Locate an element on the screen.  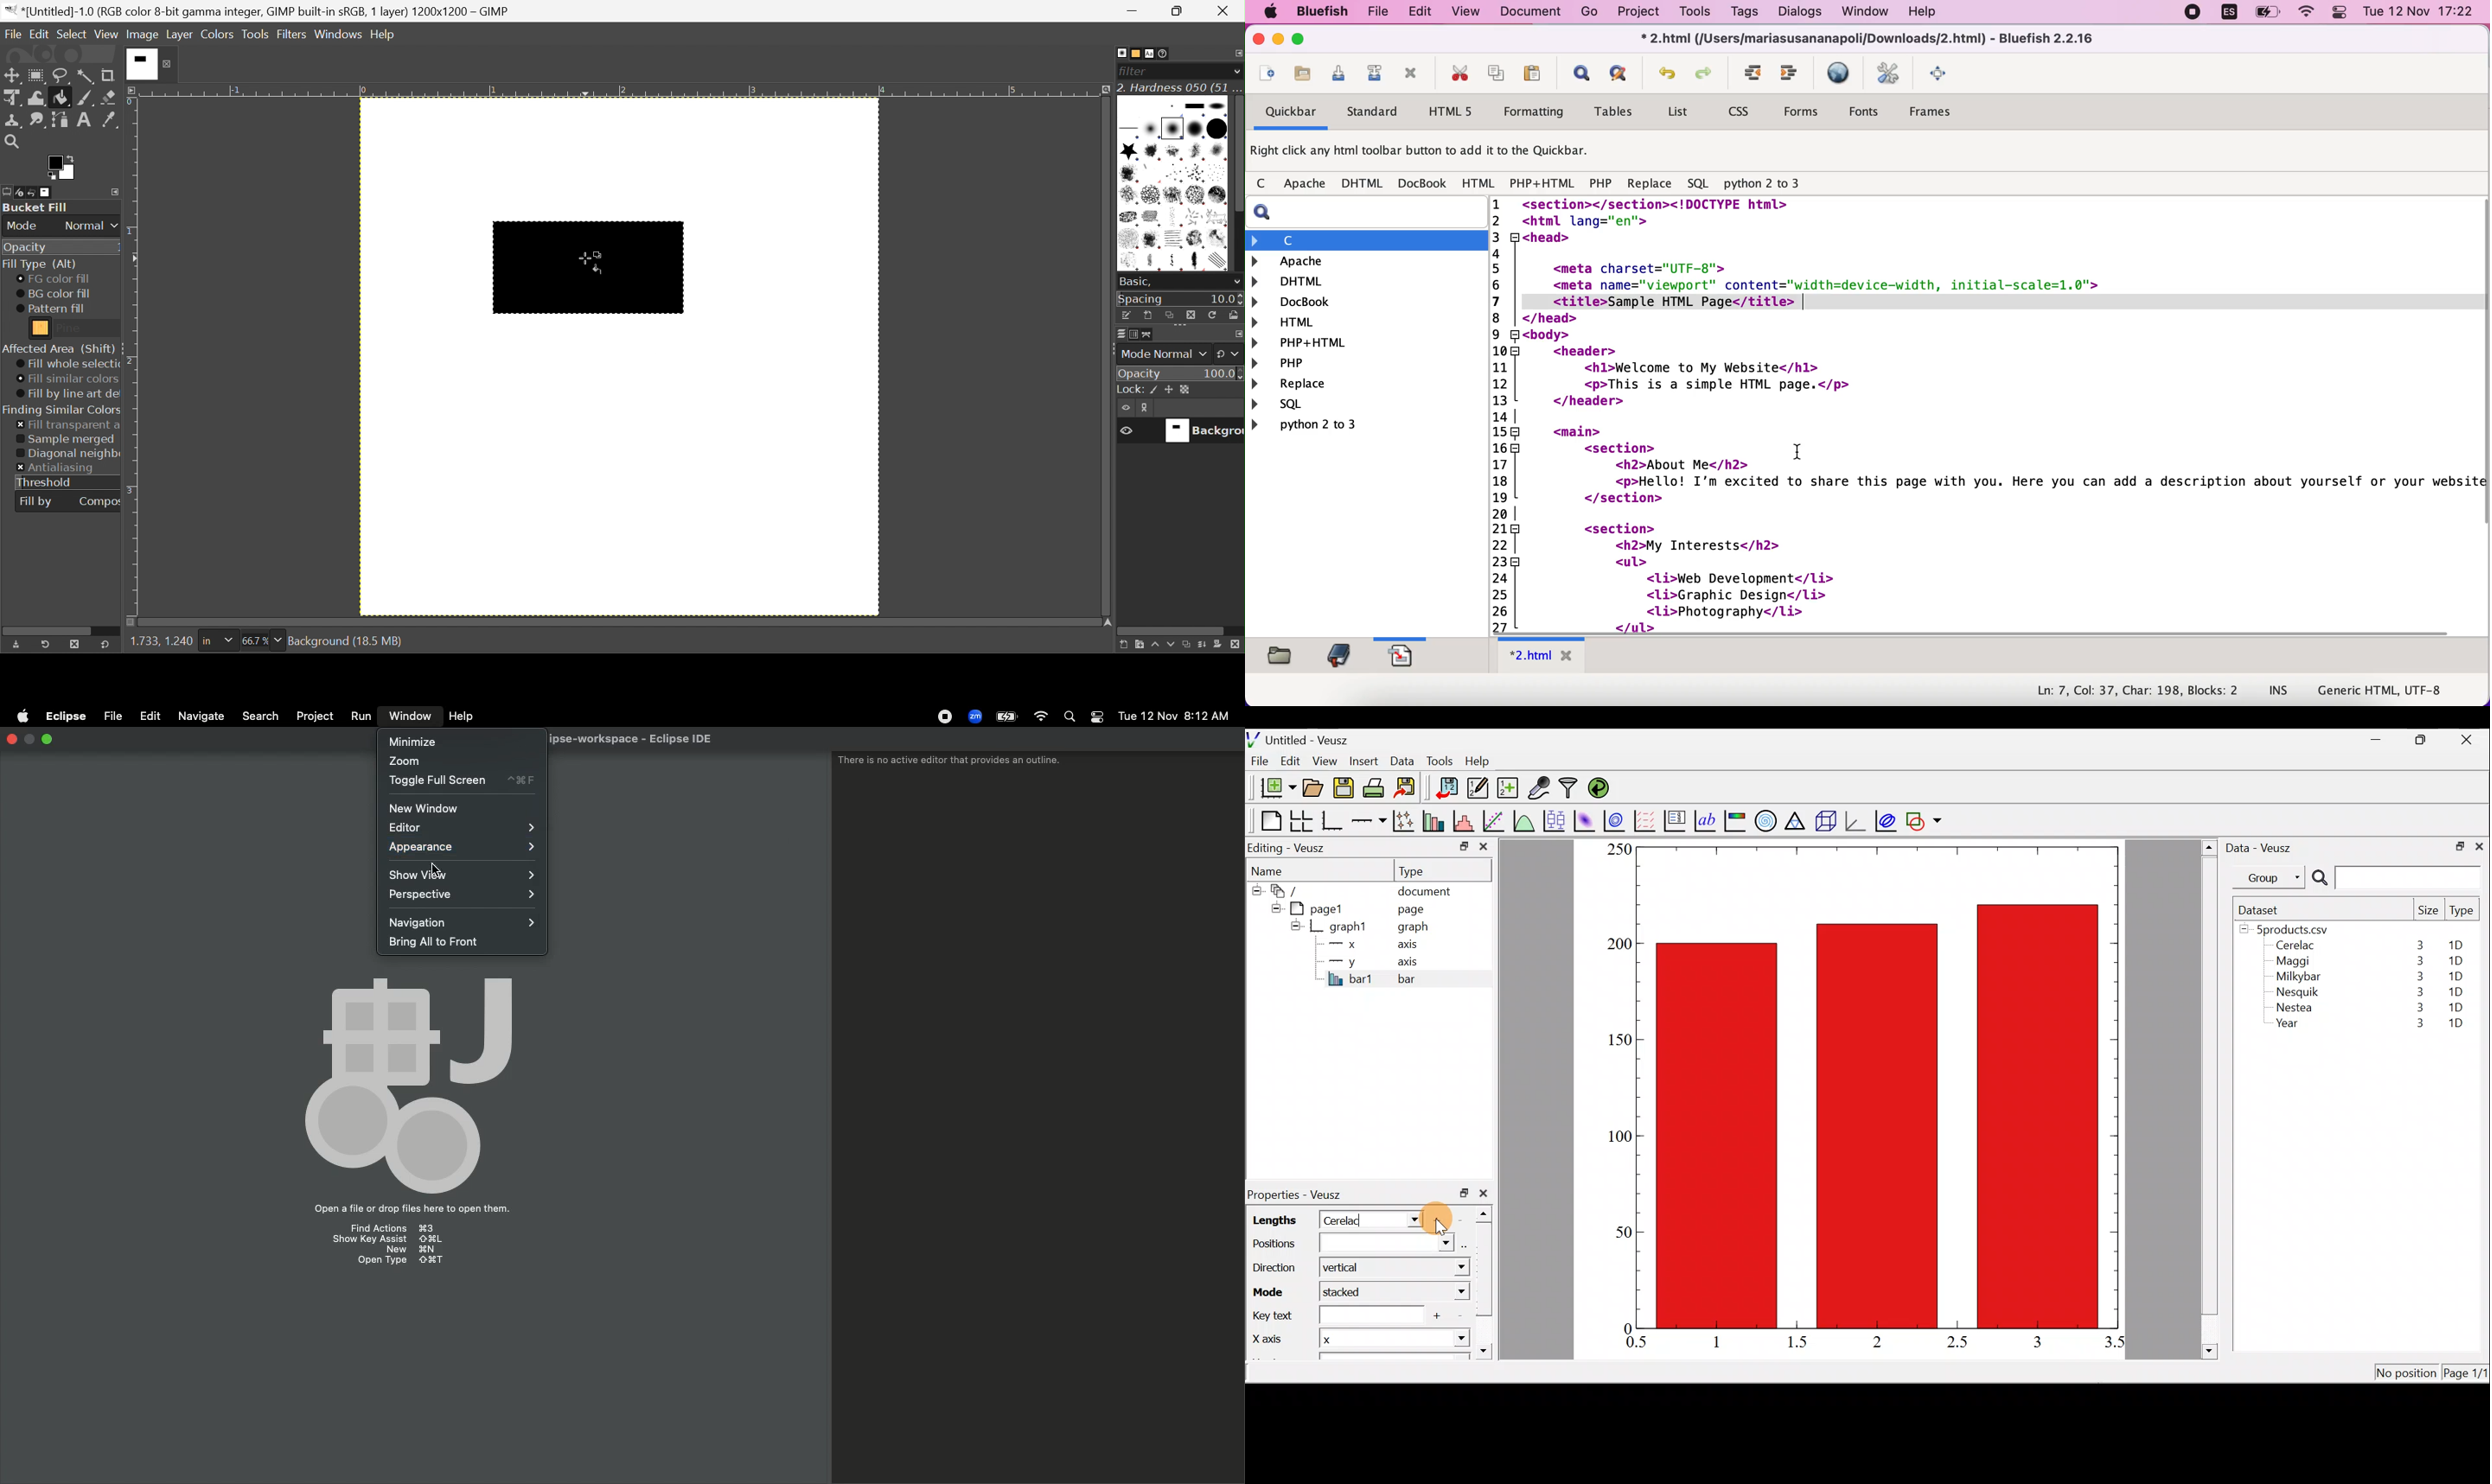
1 is located at coordinates (131, 233).